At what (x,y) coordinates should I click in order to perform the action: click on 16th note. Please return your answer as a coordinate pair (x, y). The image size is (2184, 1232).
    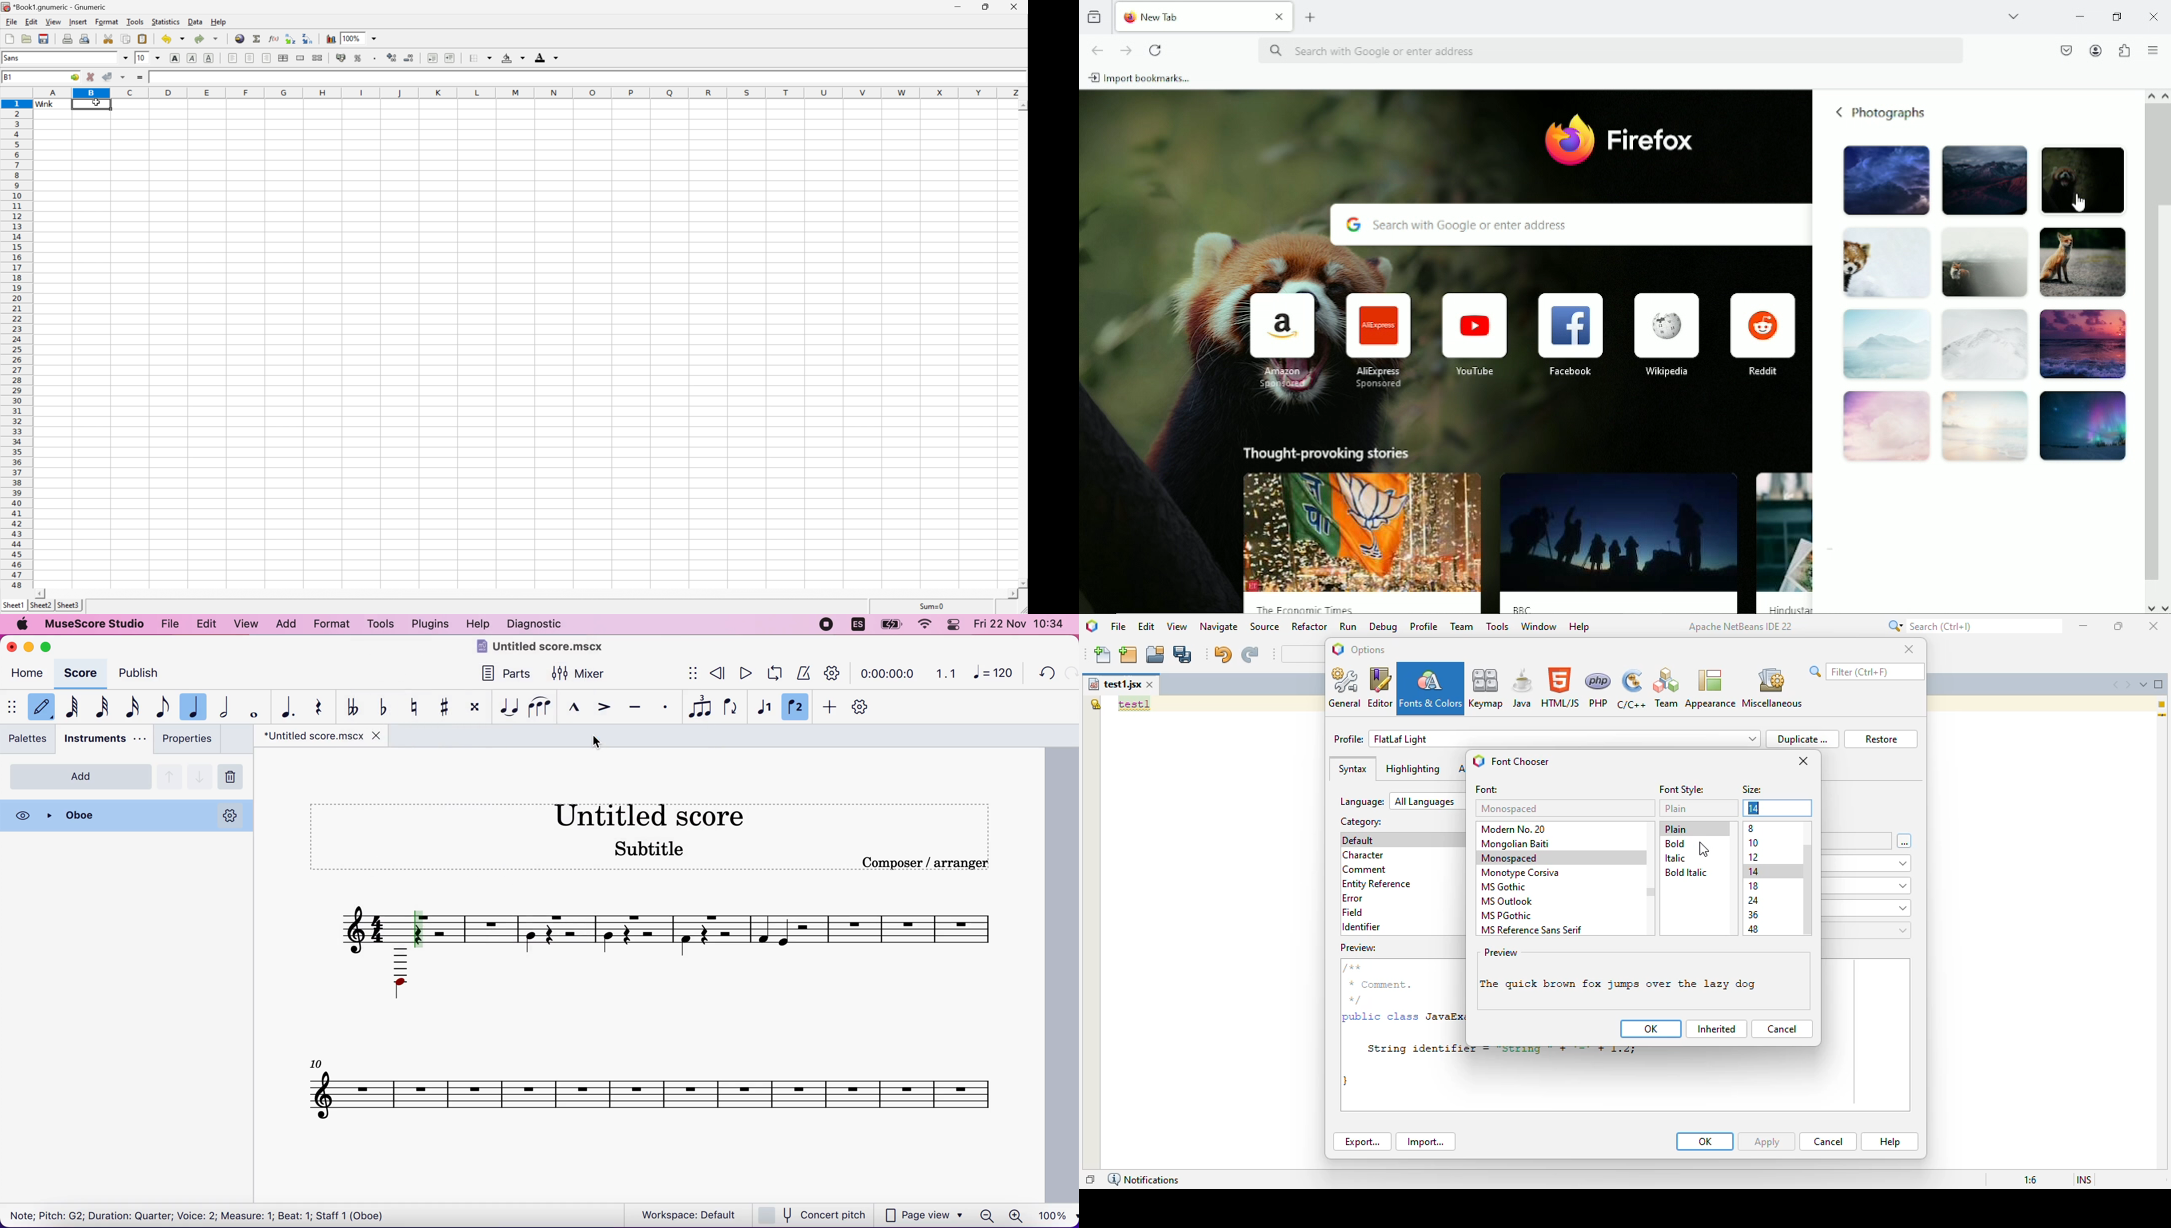
    Looking at the image, I should click on (136, 707).